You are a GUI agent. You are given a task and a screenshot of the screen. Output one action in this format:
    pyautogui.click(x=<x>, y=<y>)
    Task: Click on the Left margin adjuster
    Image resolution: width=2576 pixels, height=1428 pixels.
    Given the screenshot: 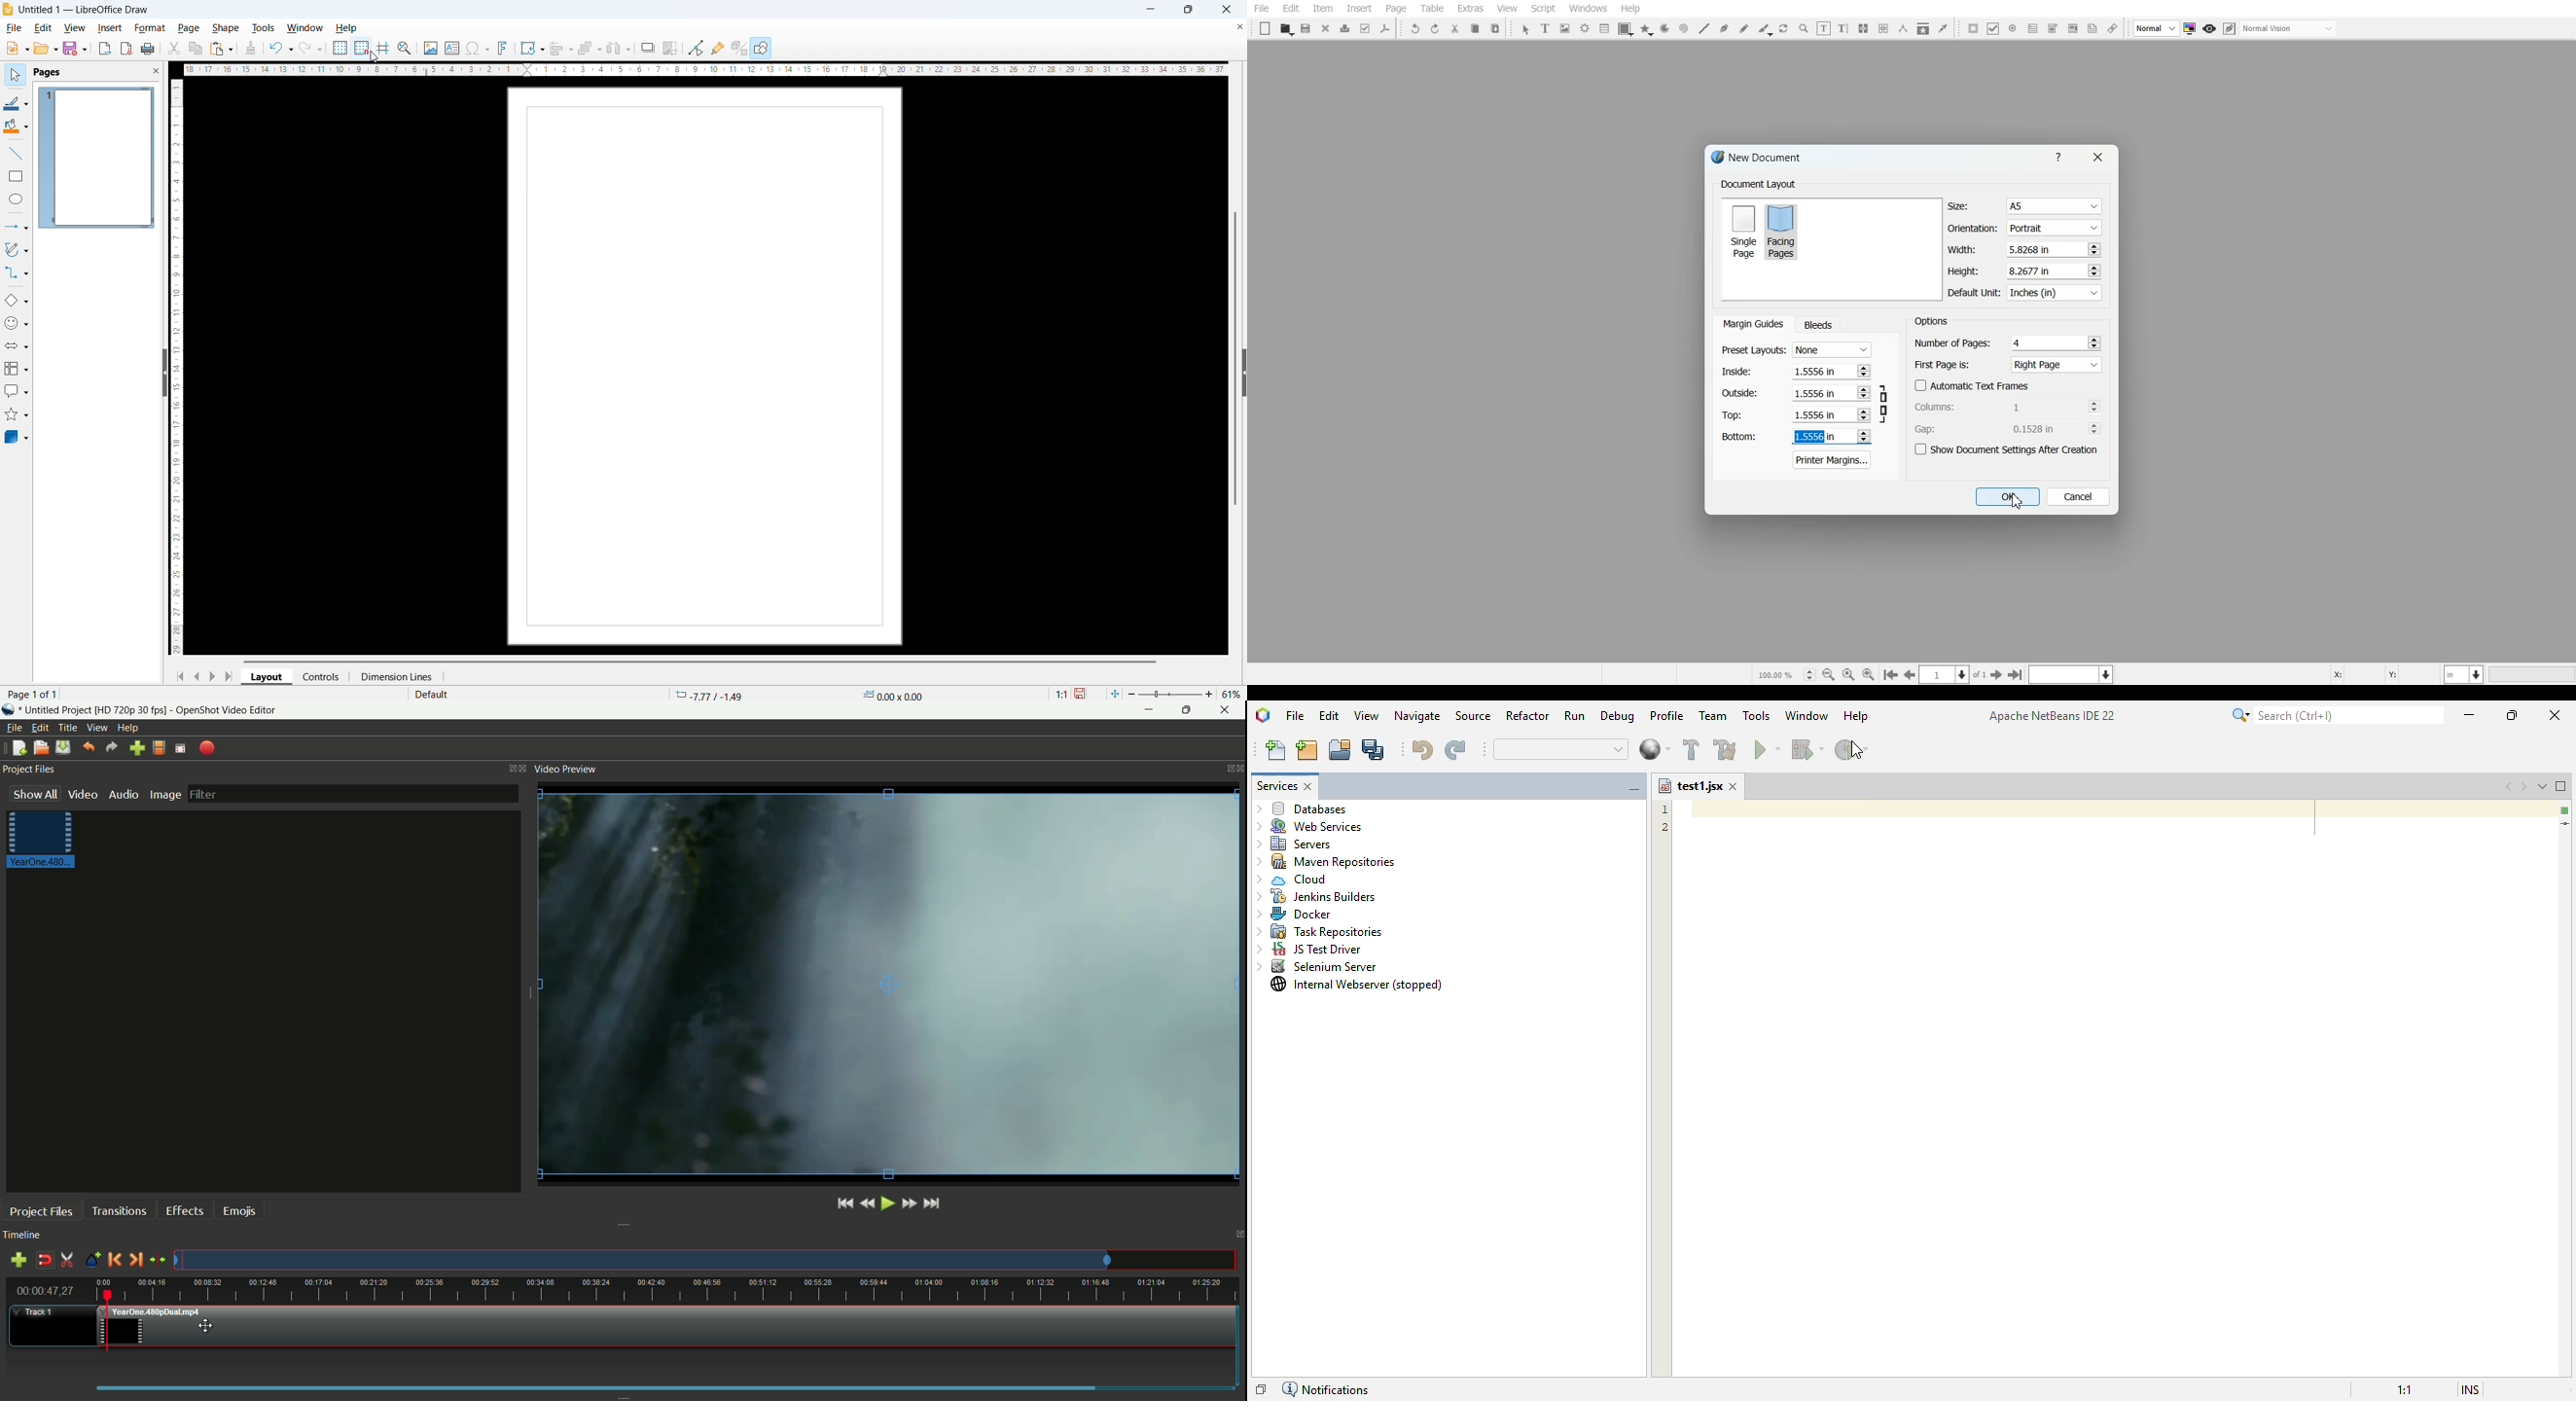 What is the action you would take?
    pyautogui.click(x=1796, y=371)
    